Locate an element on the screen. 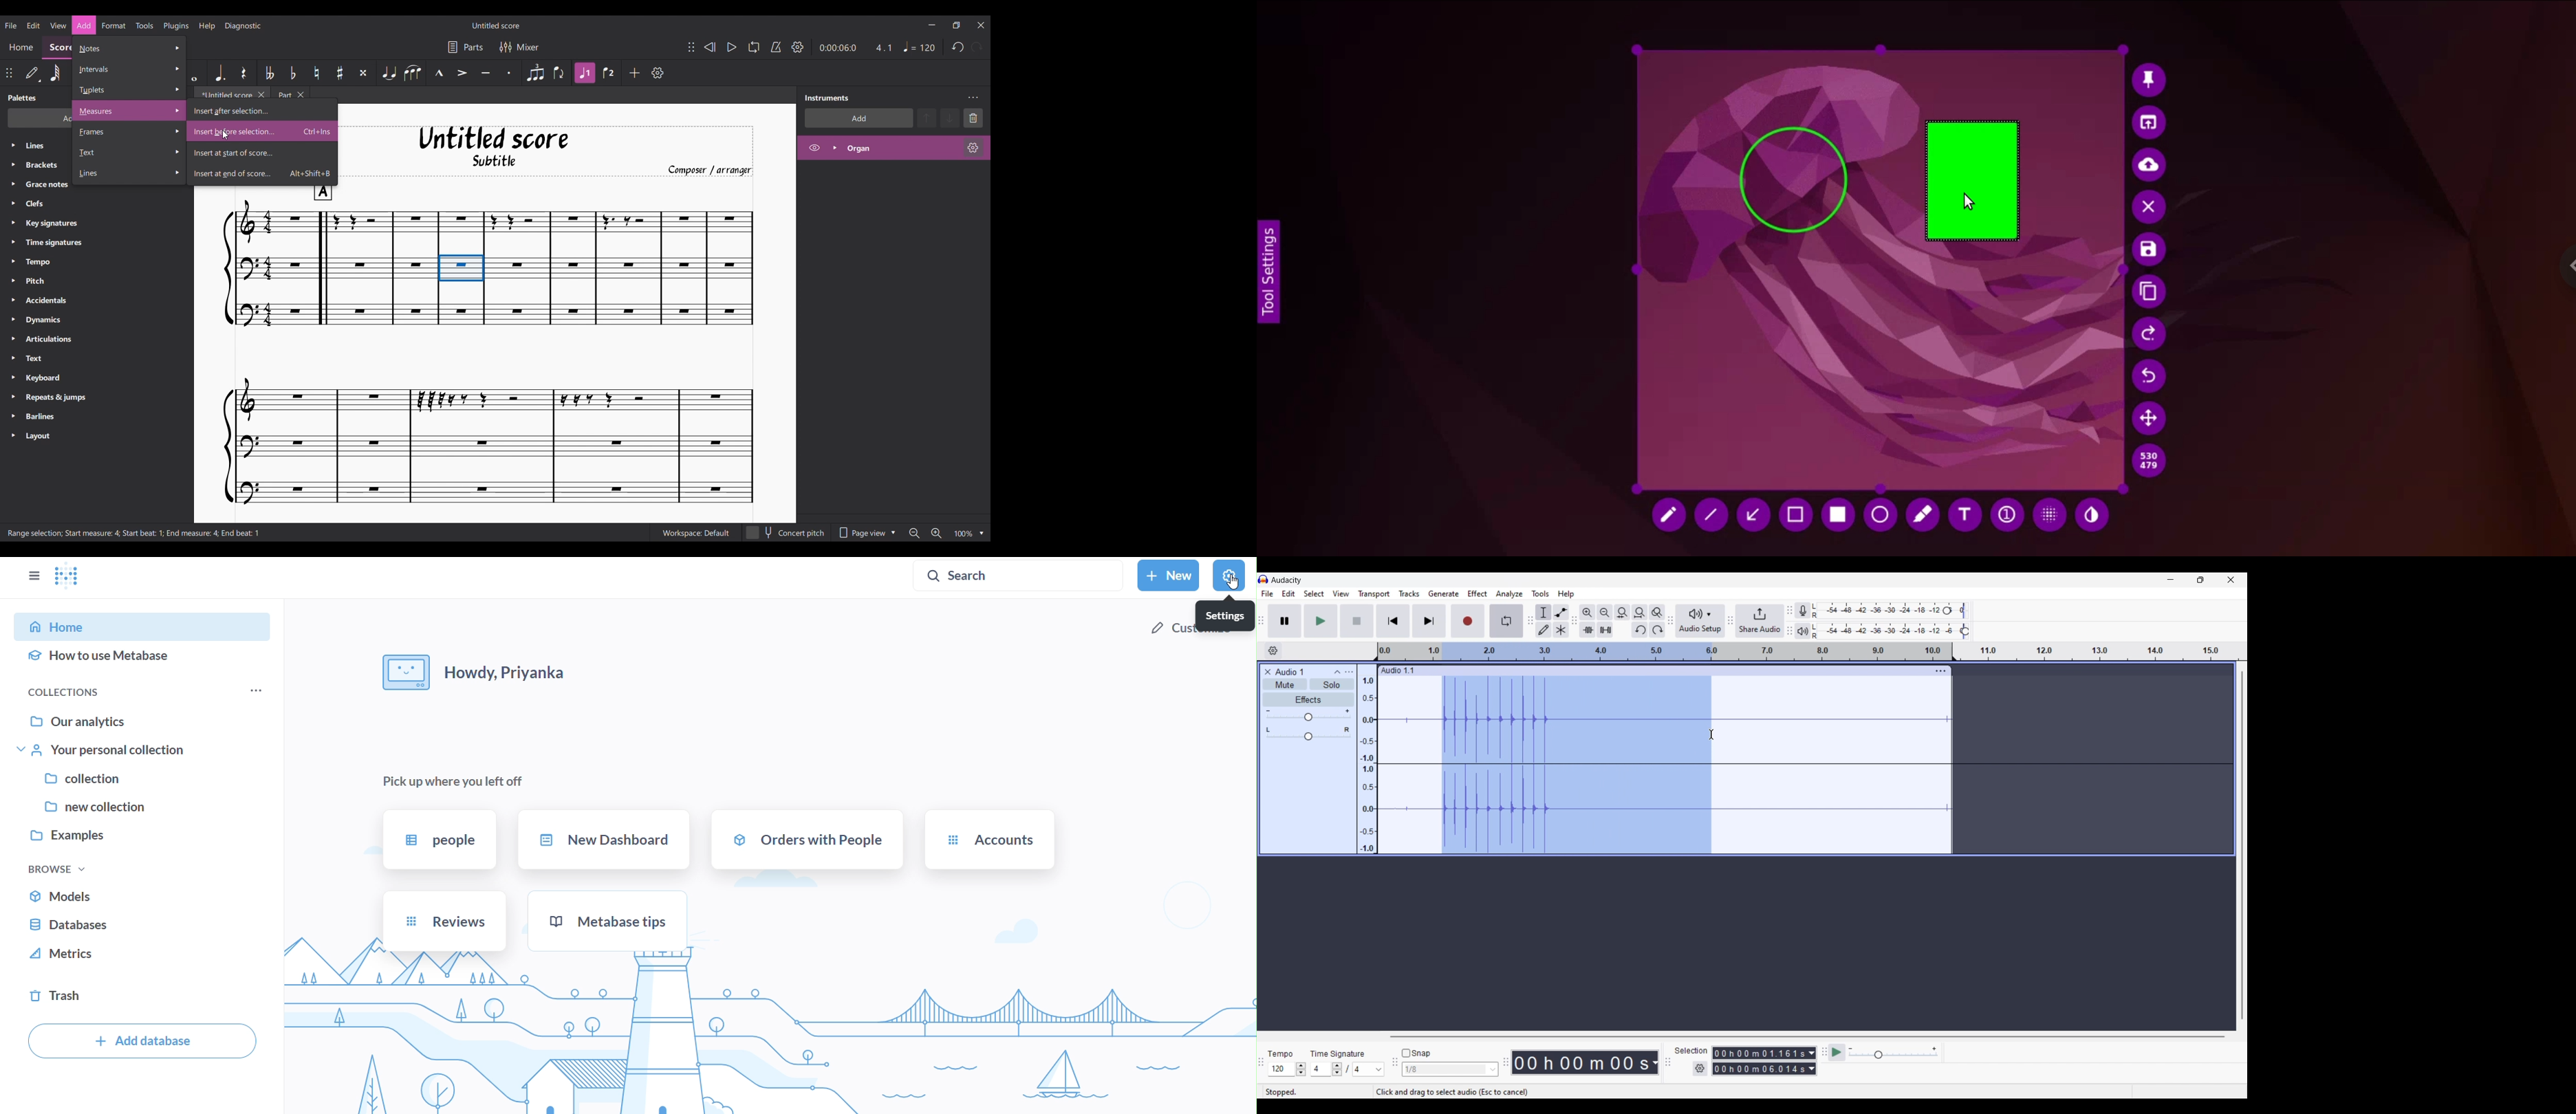 This screenshot has height=1120, width=2576. circle is located at coordinates (1881, 513).